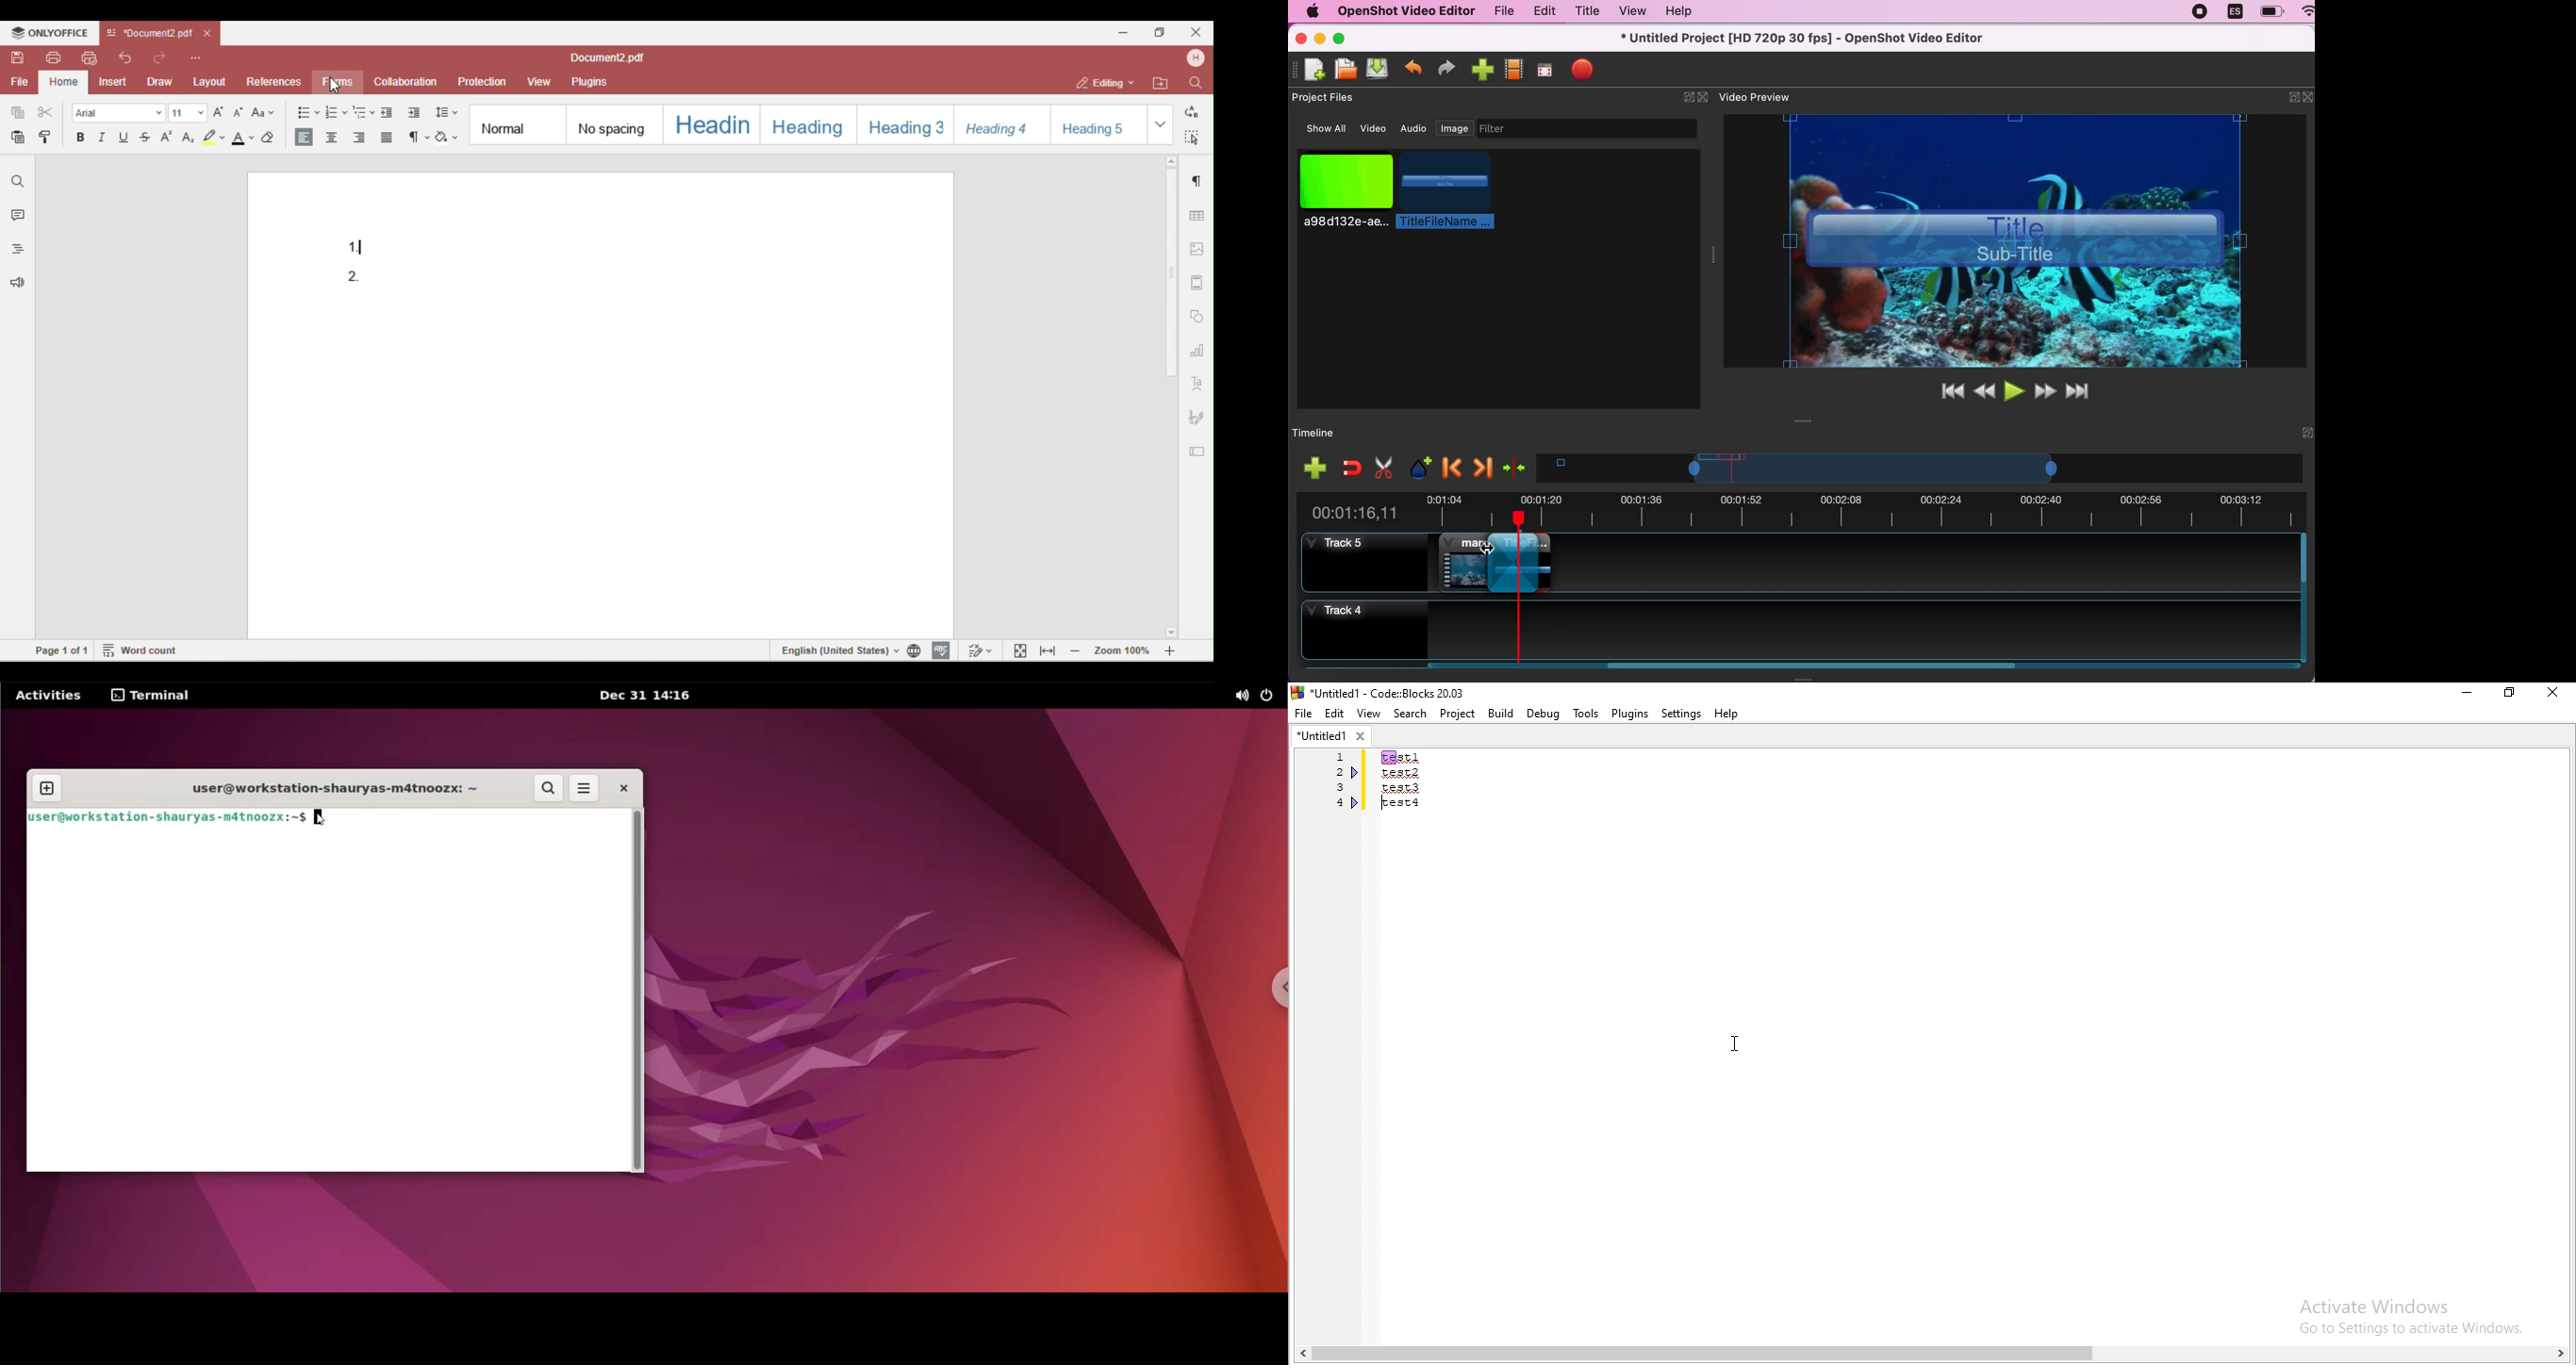  I want to click on Edit , so click(1333, 713).